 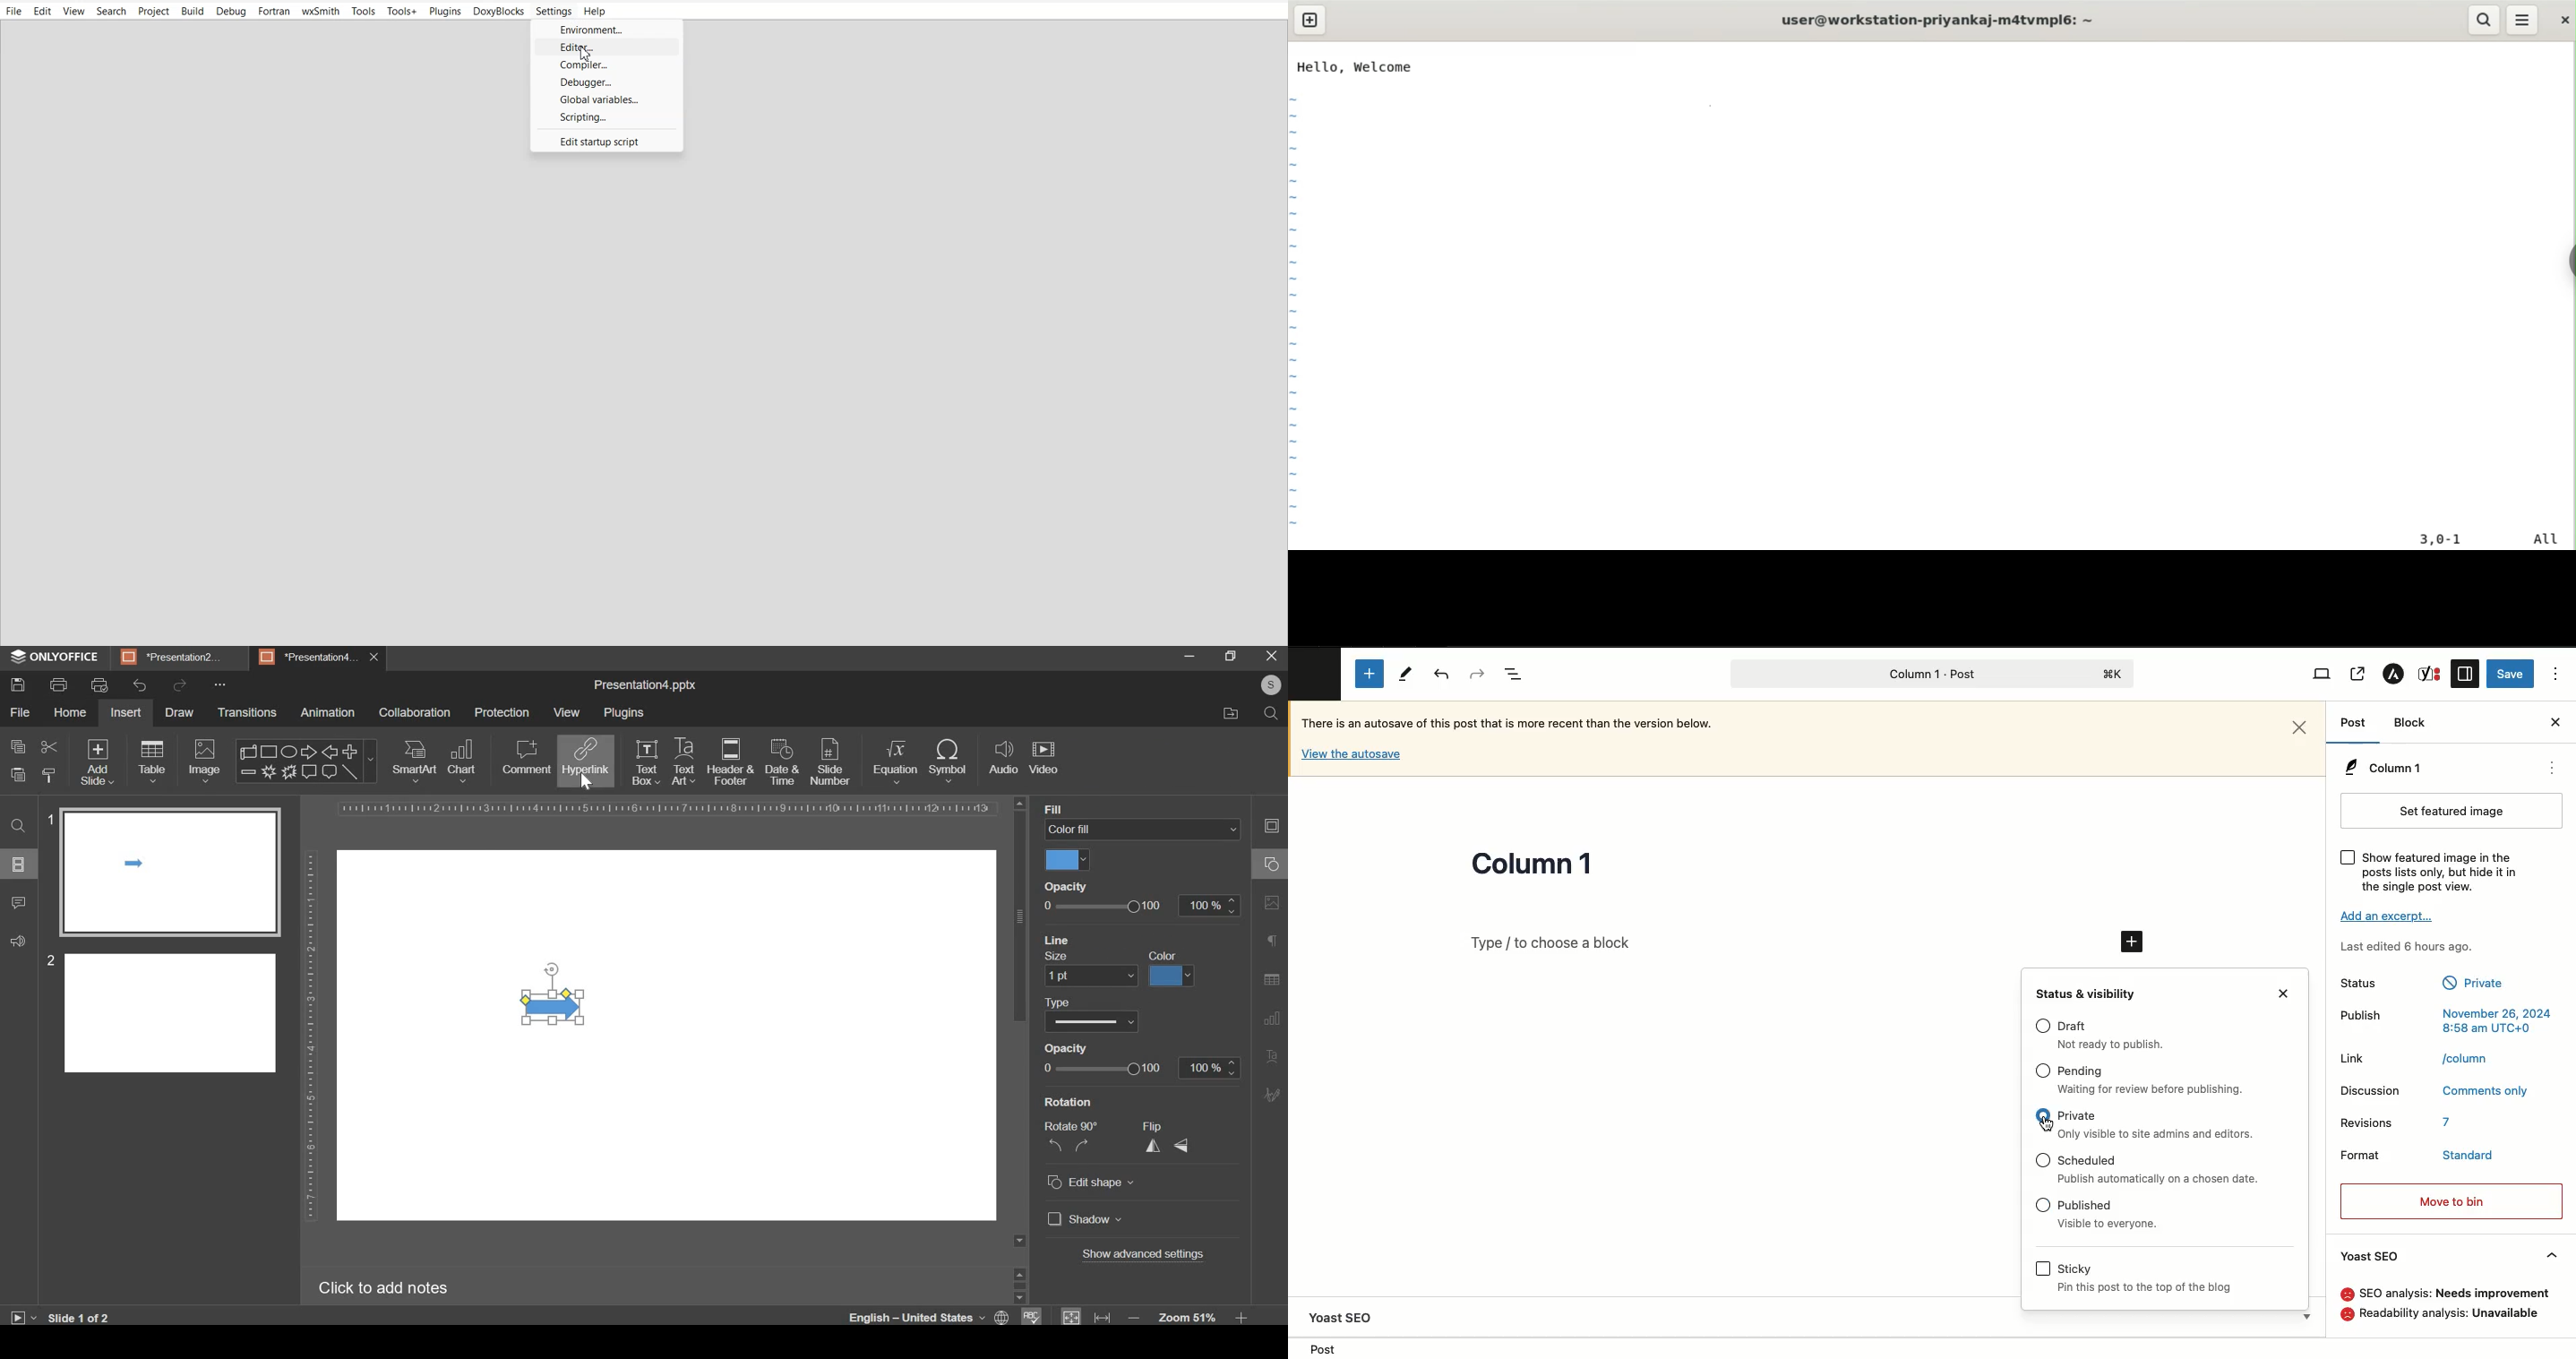 What do you see at coordinates (2428, 673) in the screenshot?
I see `Yoast` at bounding box center [2428, 673].